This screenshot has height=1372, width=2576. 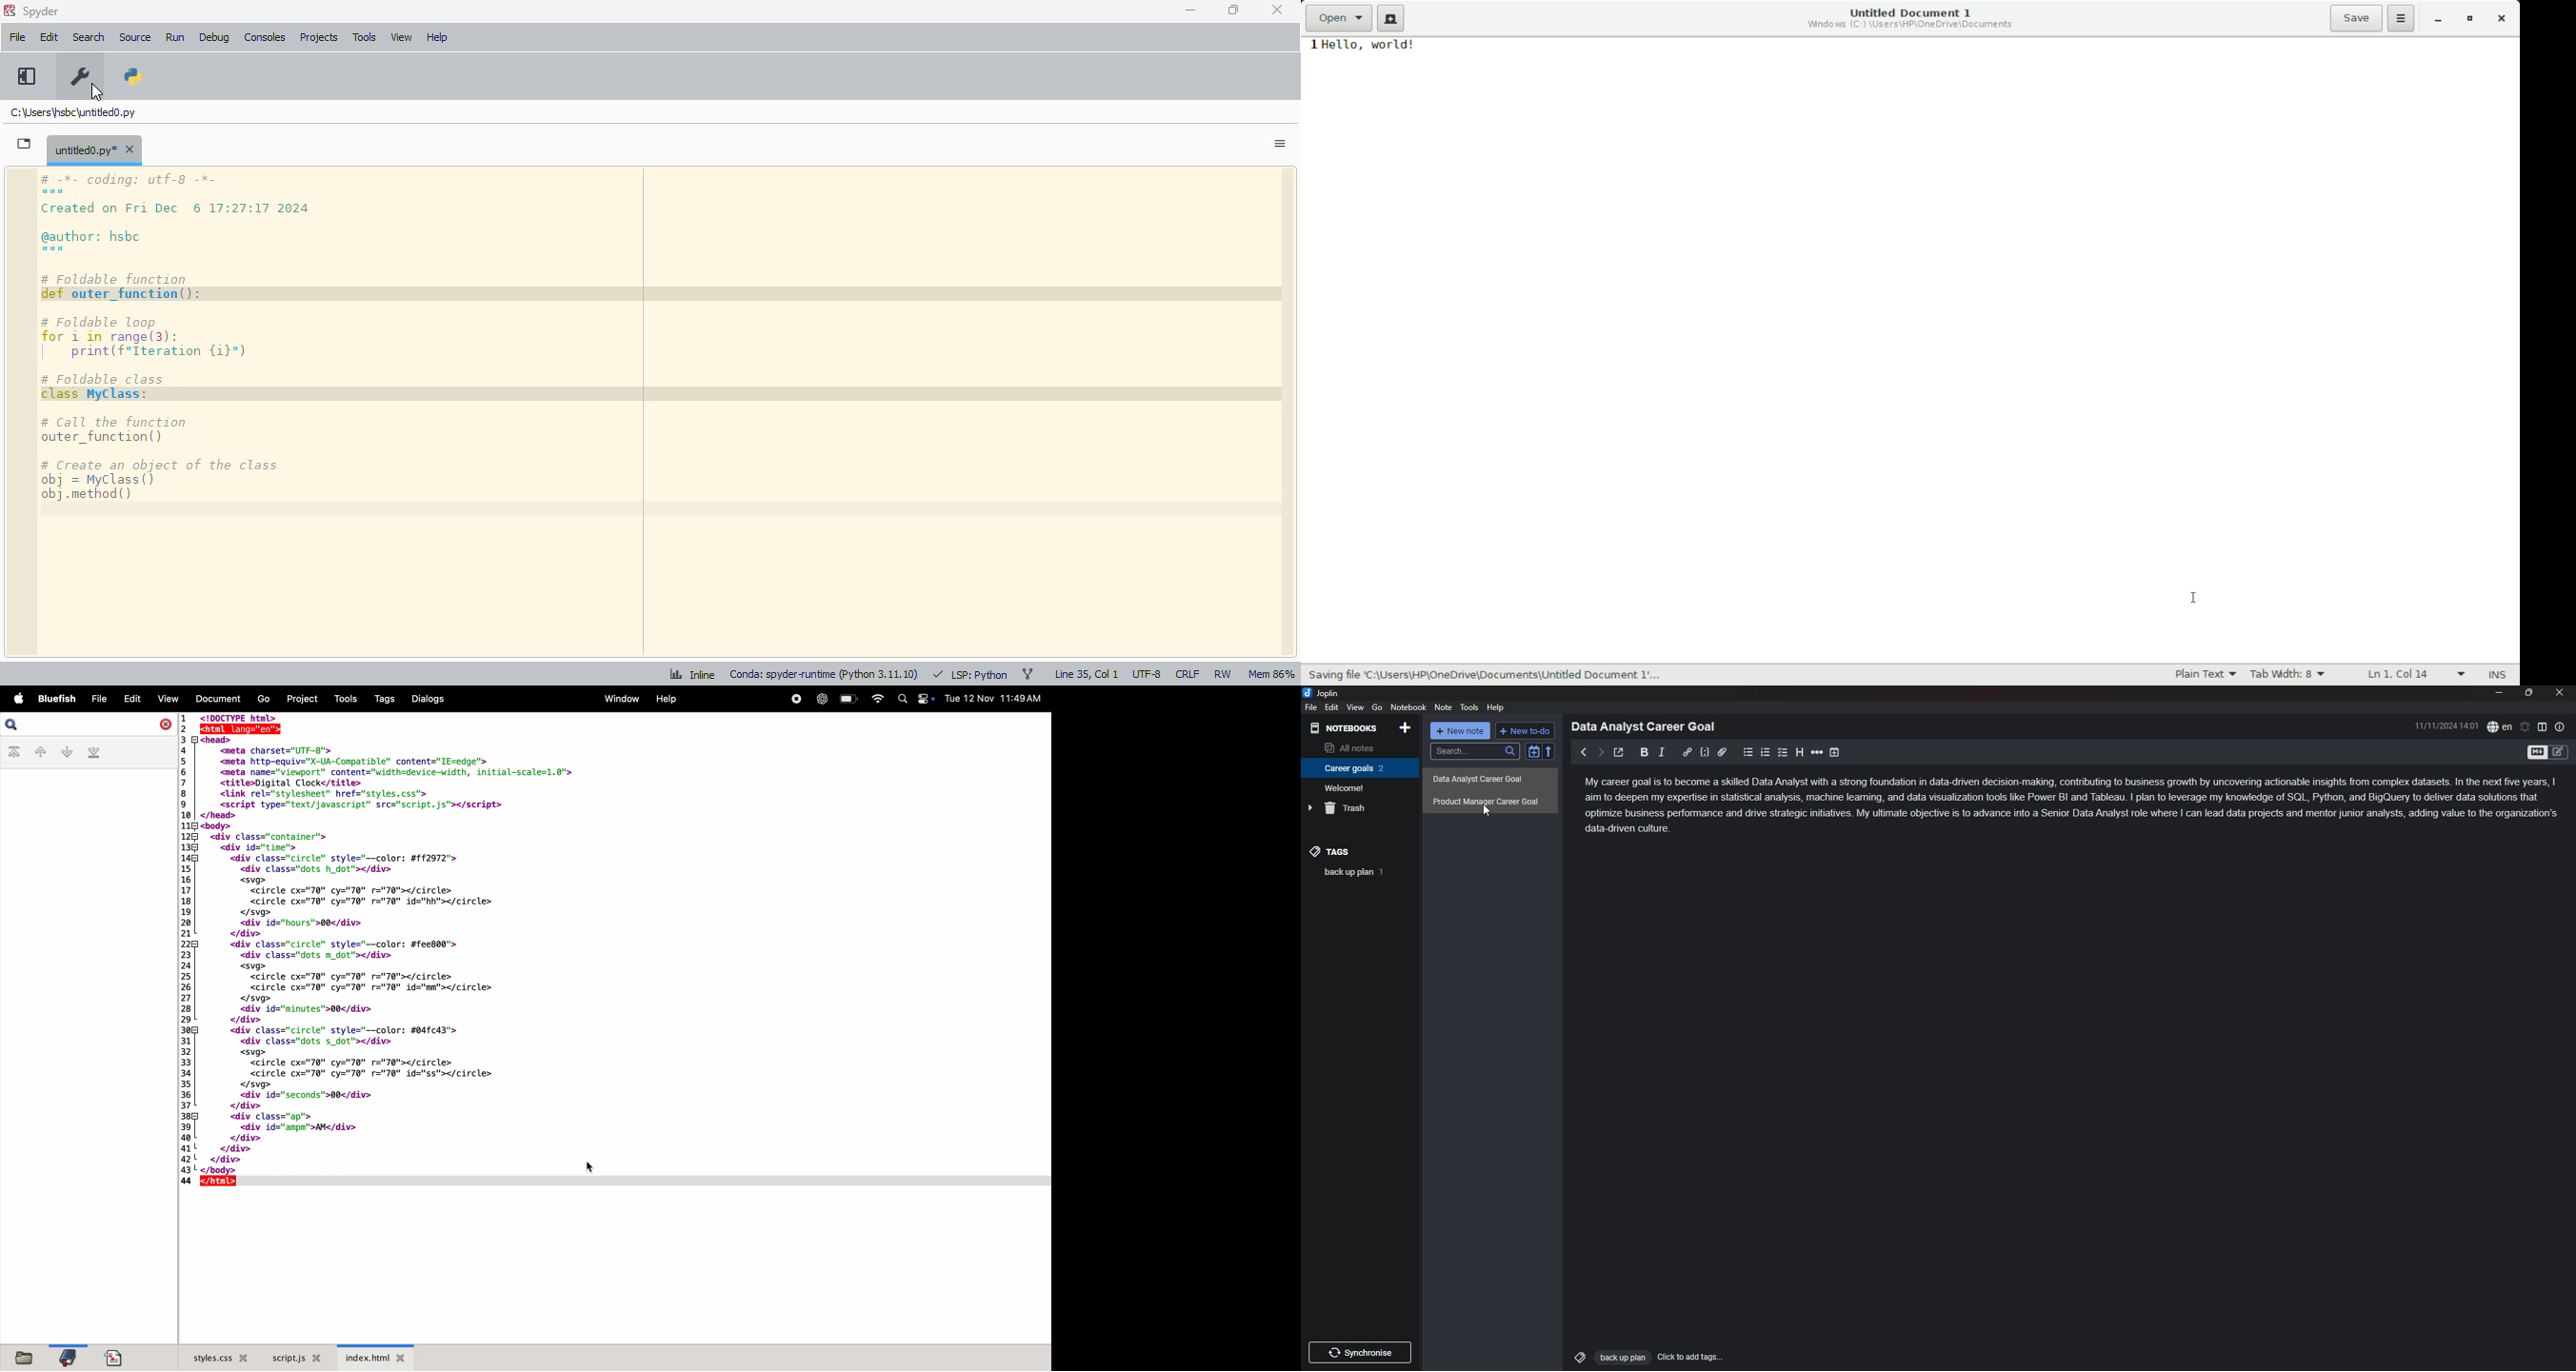 What do you see at coordinates (1345, 729) in the screenshot?
I see `notebooks` at bounding box center [1345, 729].